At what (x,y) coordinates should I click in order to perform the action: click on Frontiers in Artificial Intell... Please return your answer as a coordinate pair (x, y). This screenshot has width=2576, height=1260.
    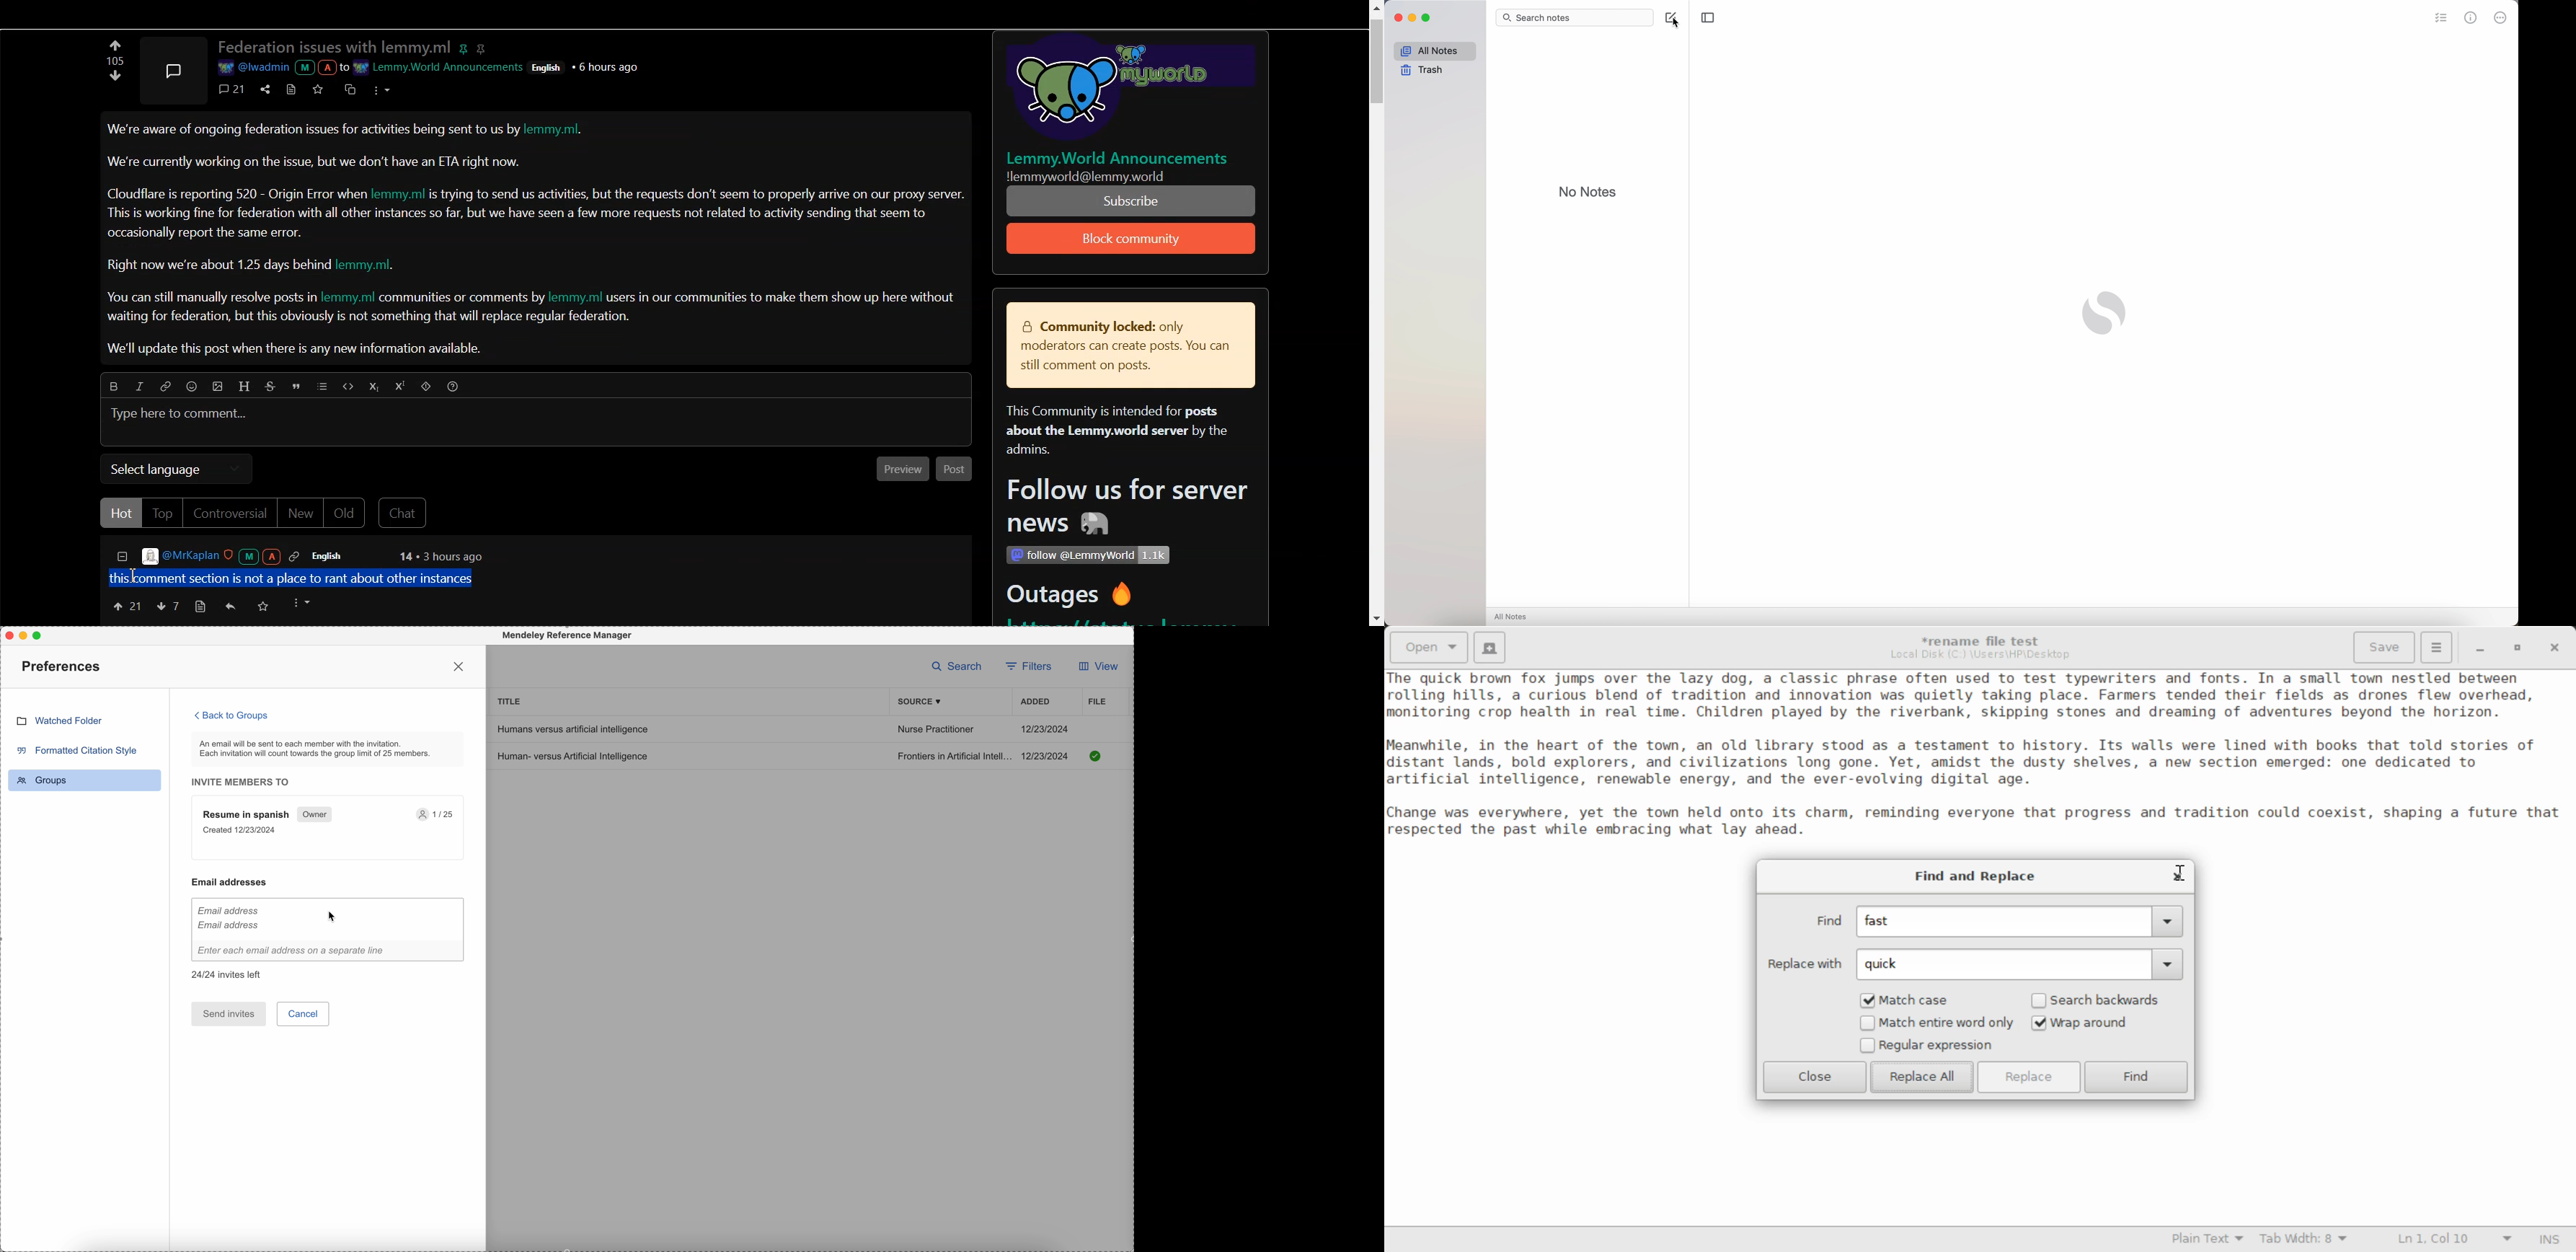
    Looking at the image, I should click on (953, 756).